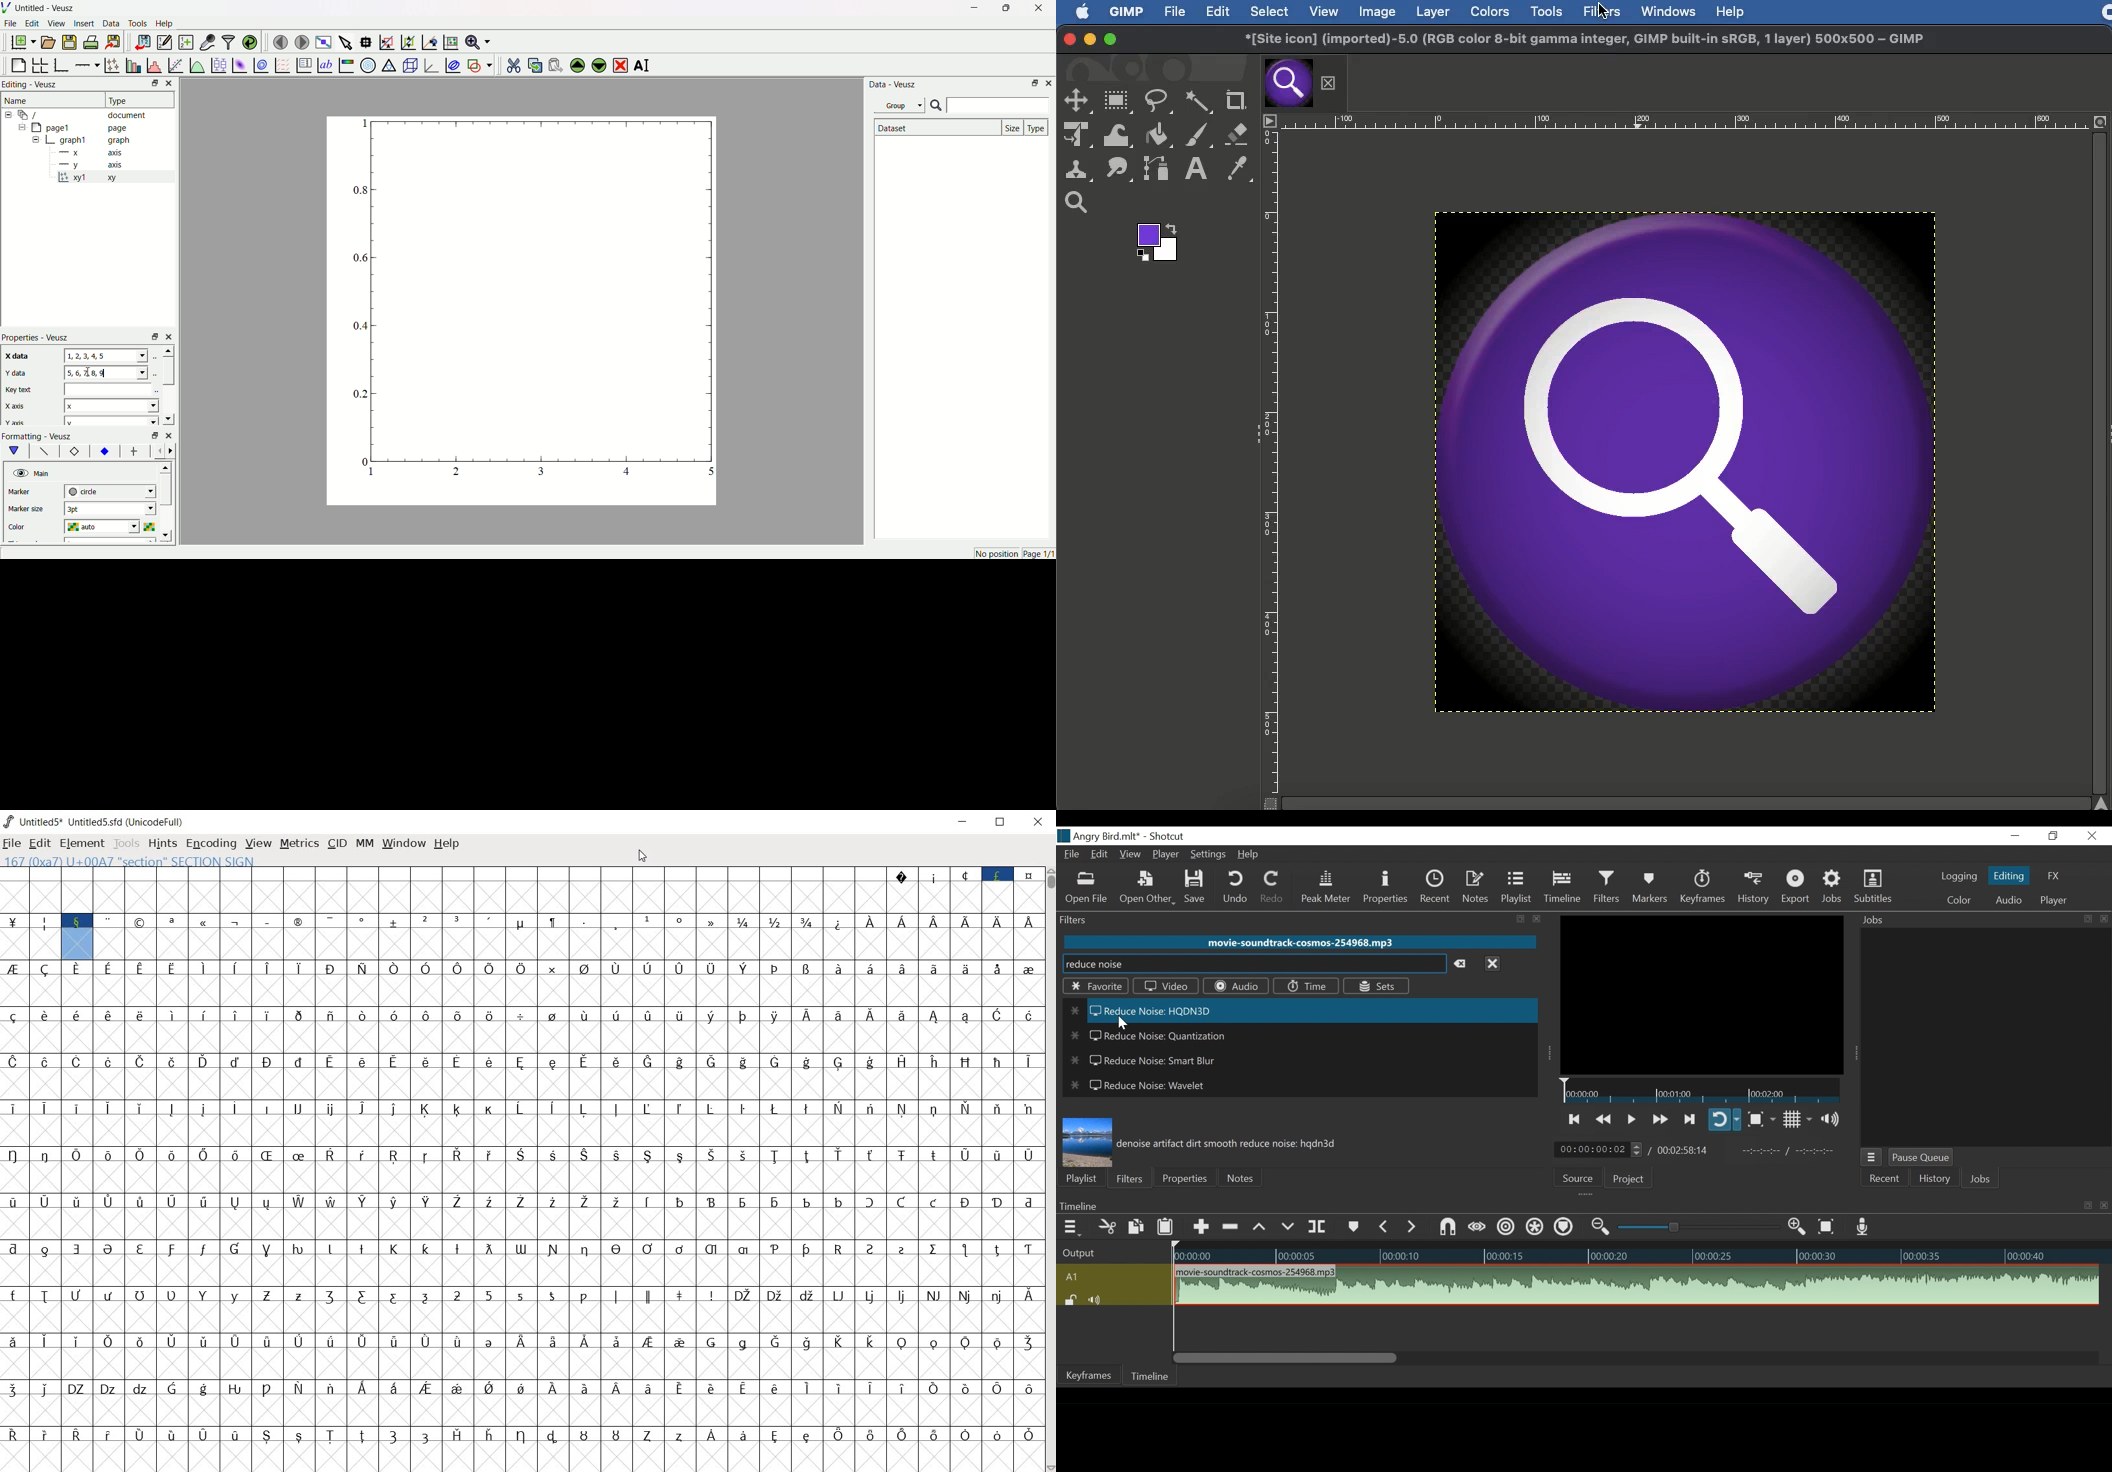 The image size is (2128, 1484). Describe the element at coordinates (936, 128) in the screenshot. I see `Dataset` at that location.